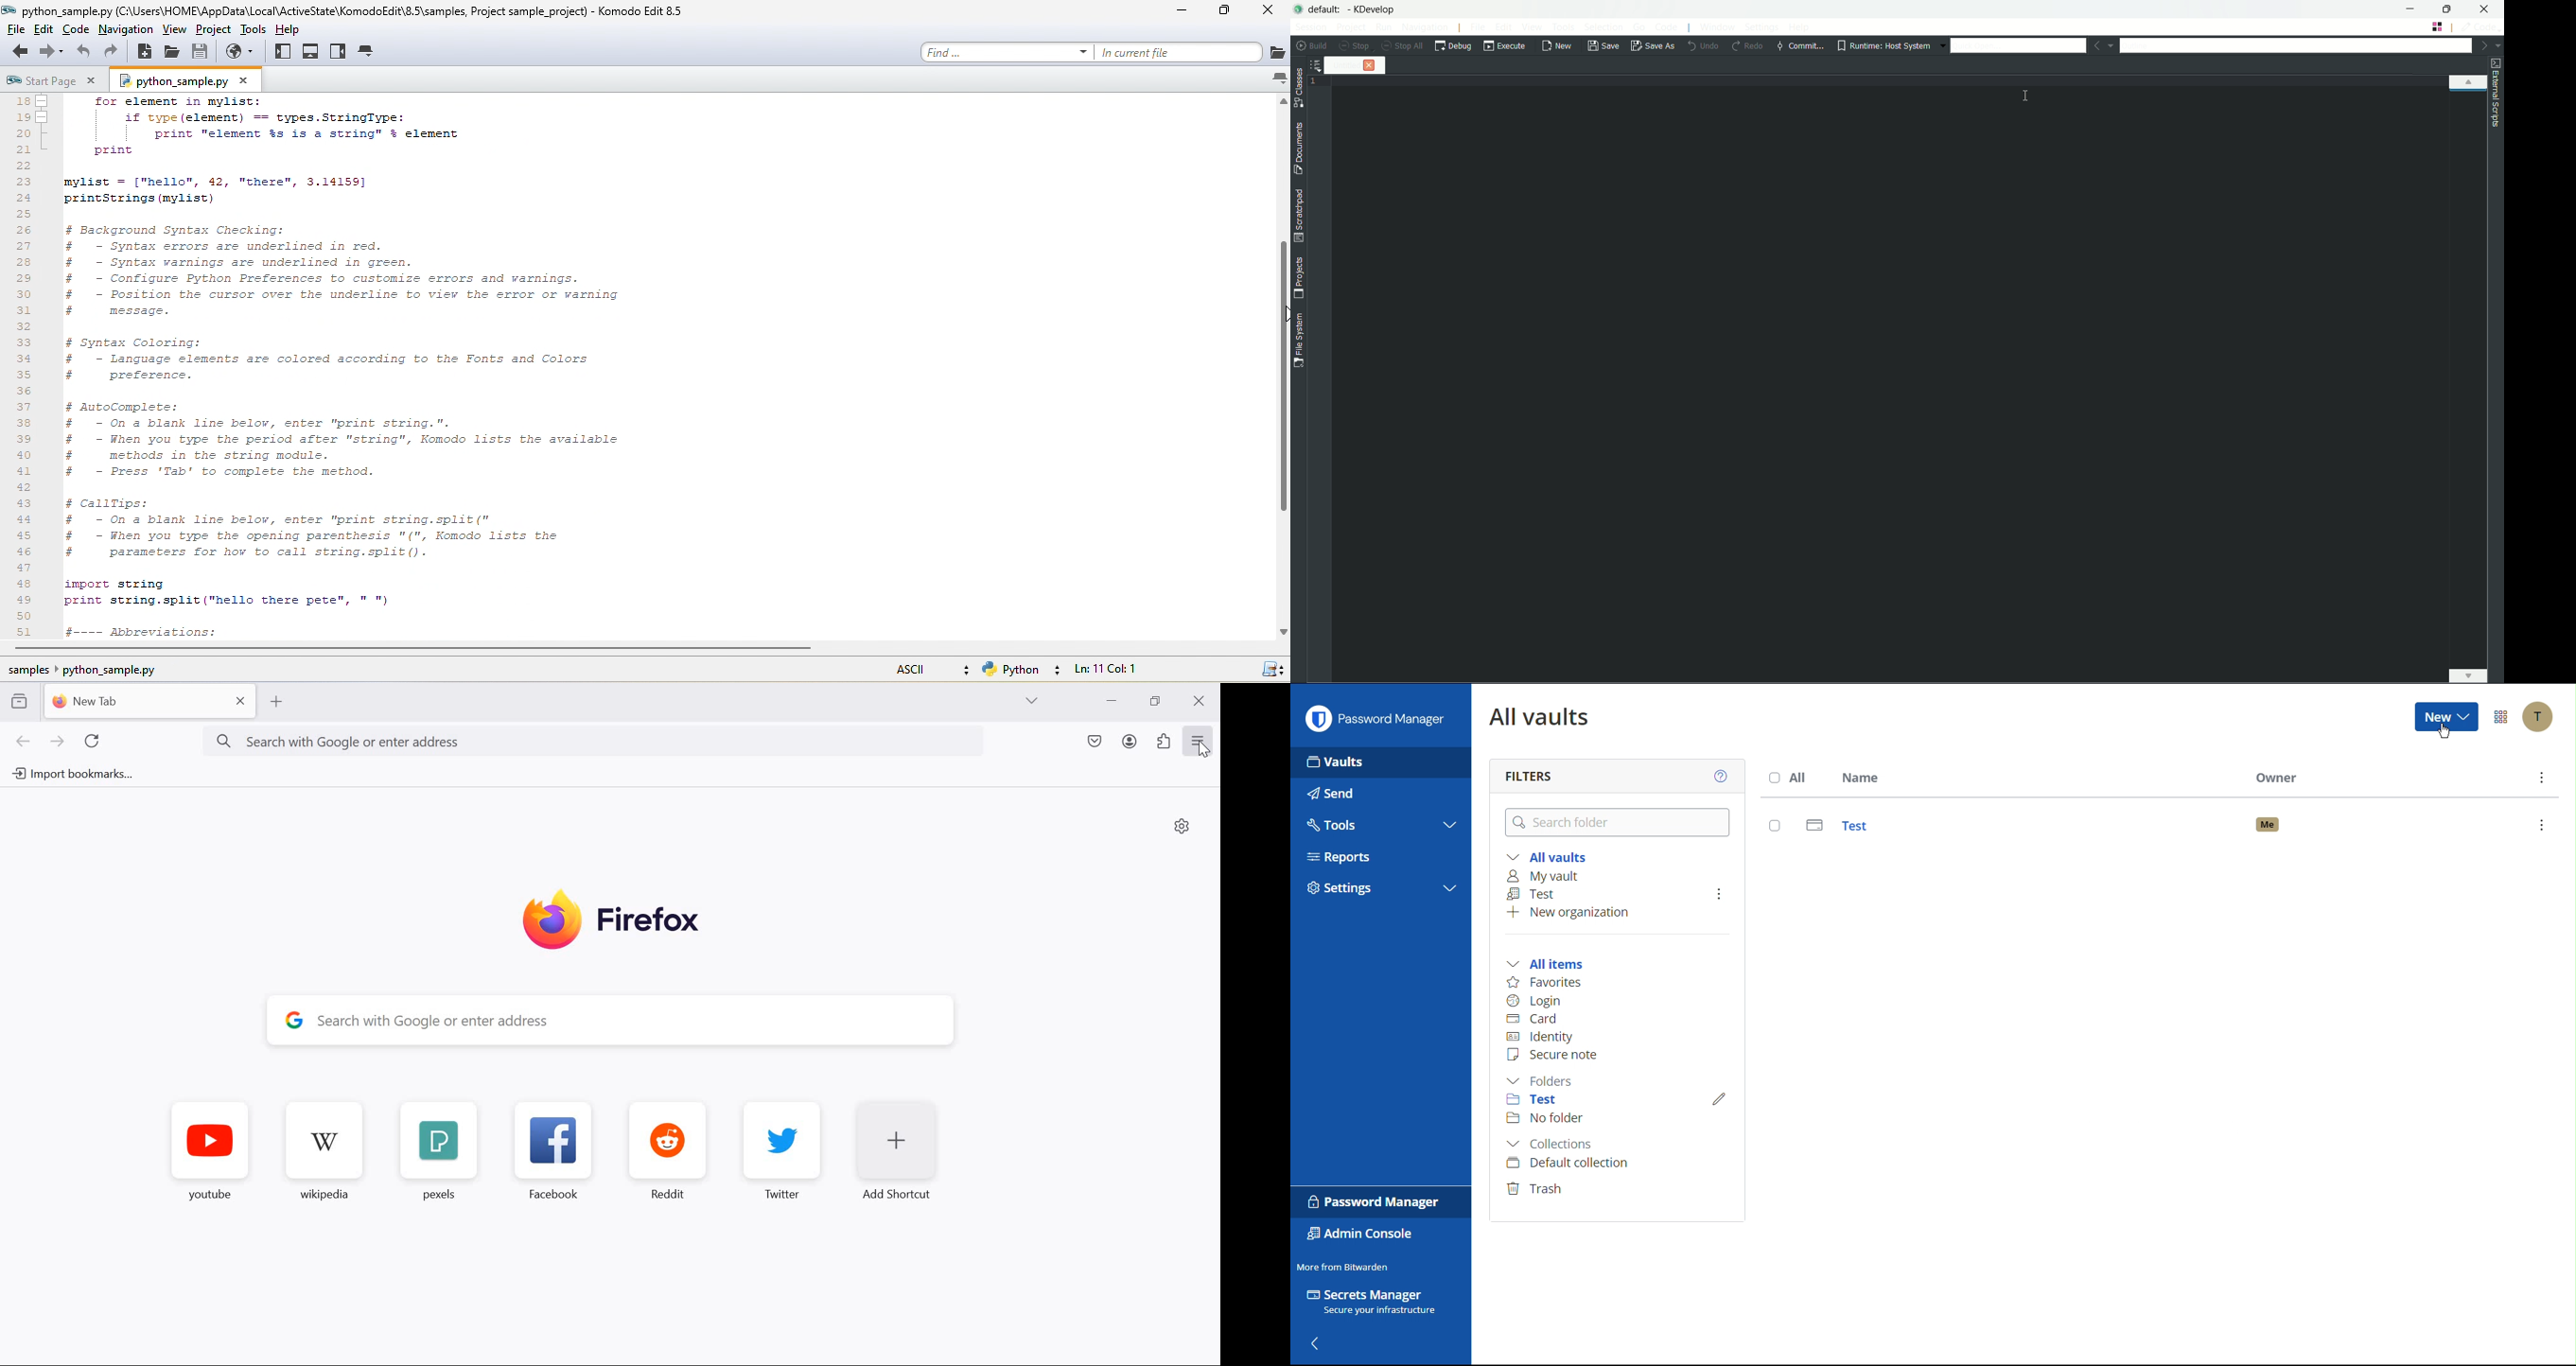  I want to click on view recent browsing across windows, so click(19, 700).